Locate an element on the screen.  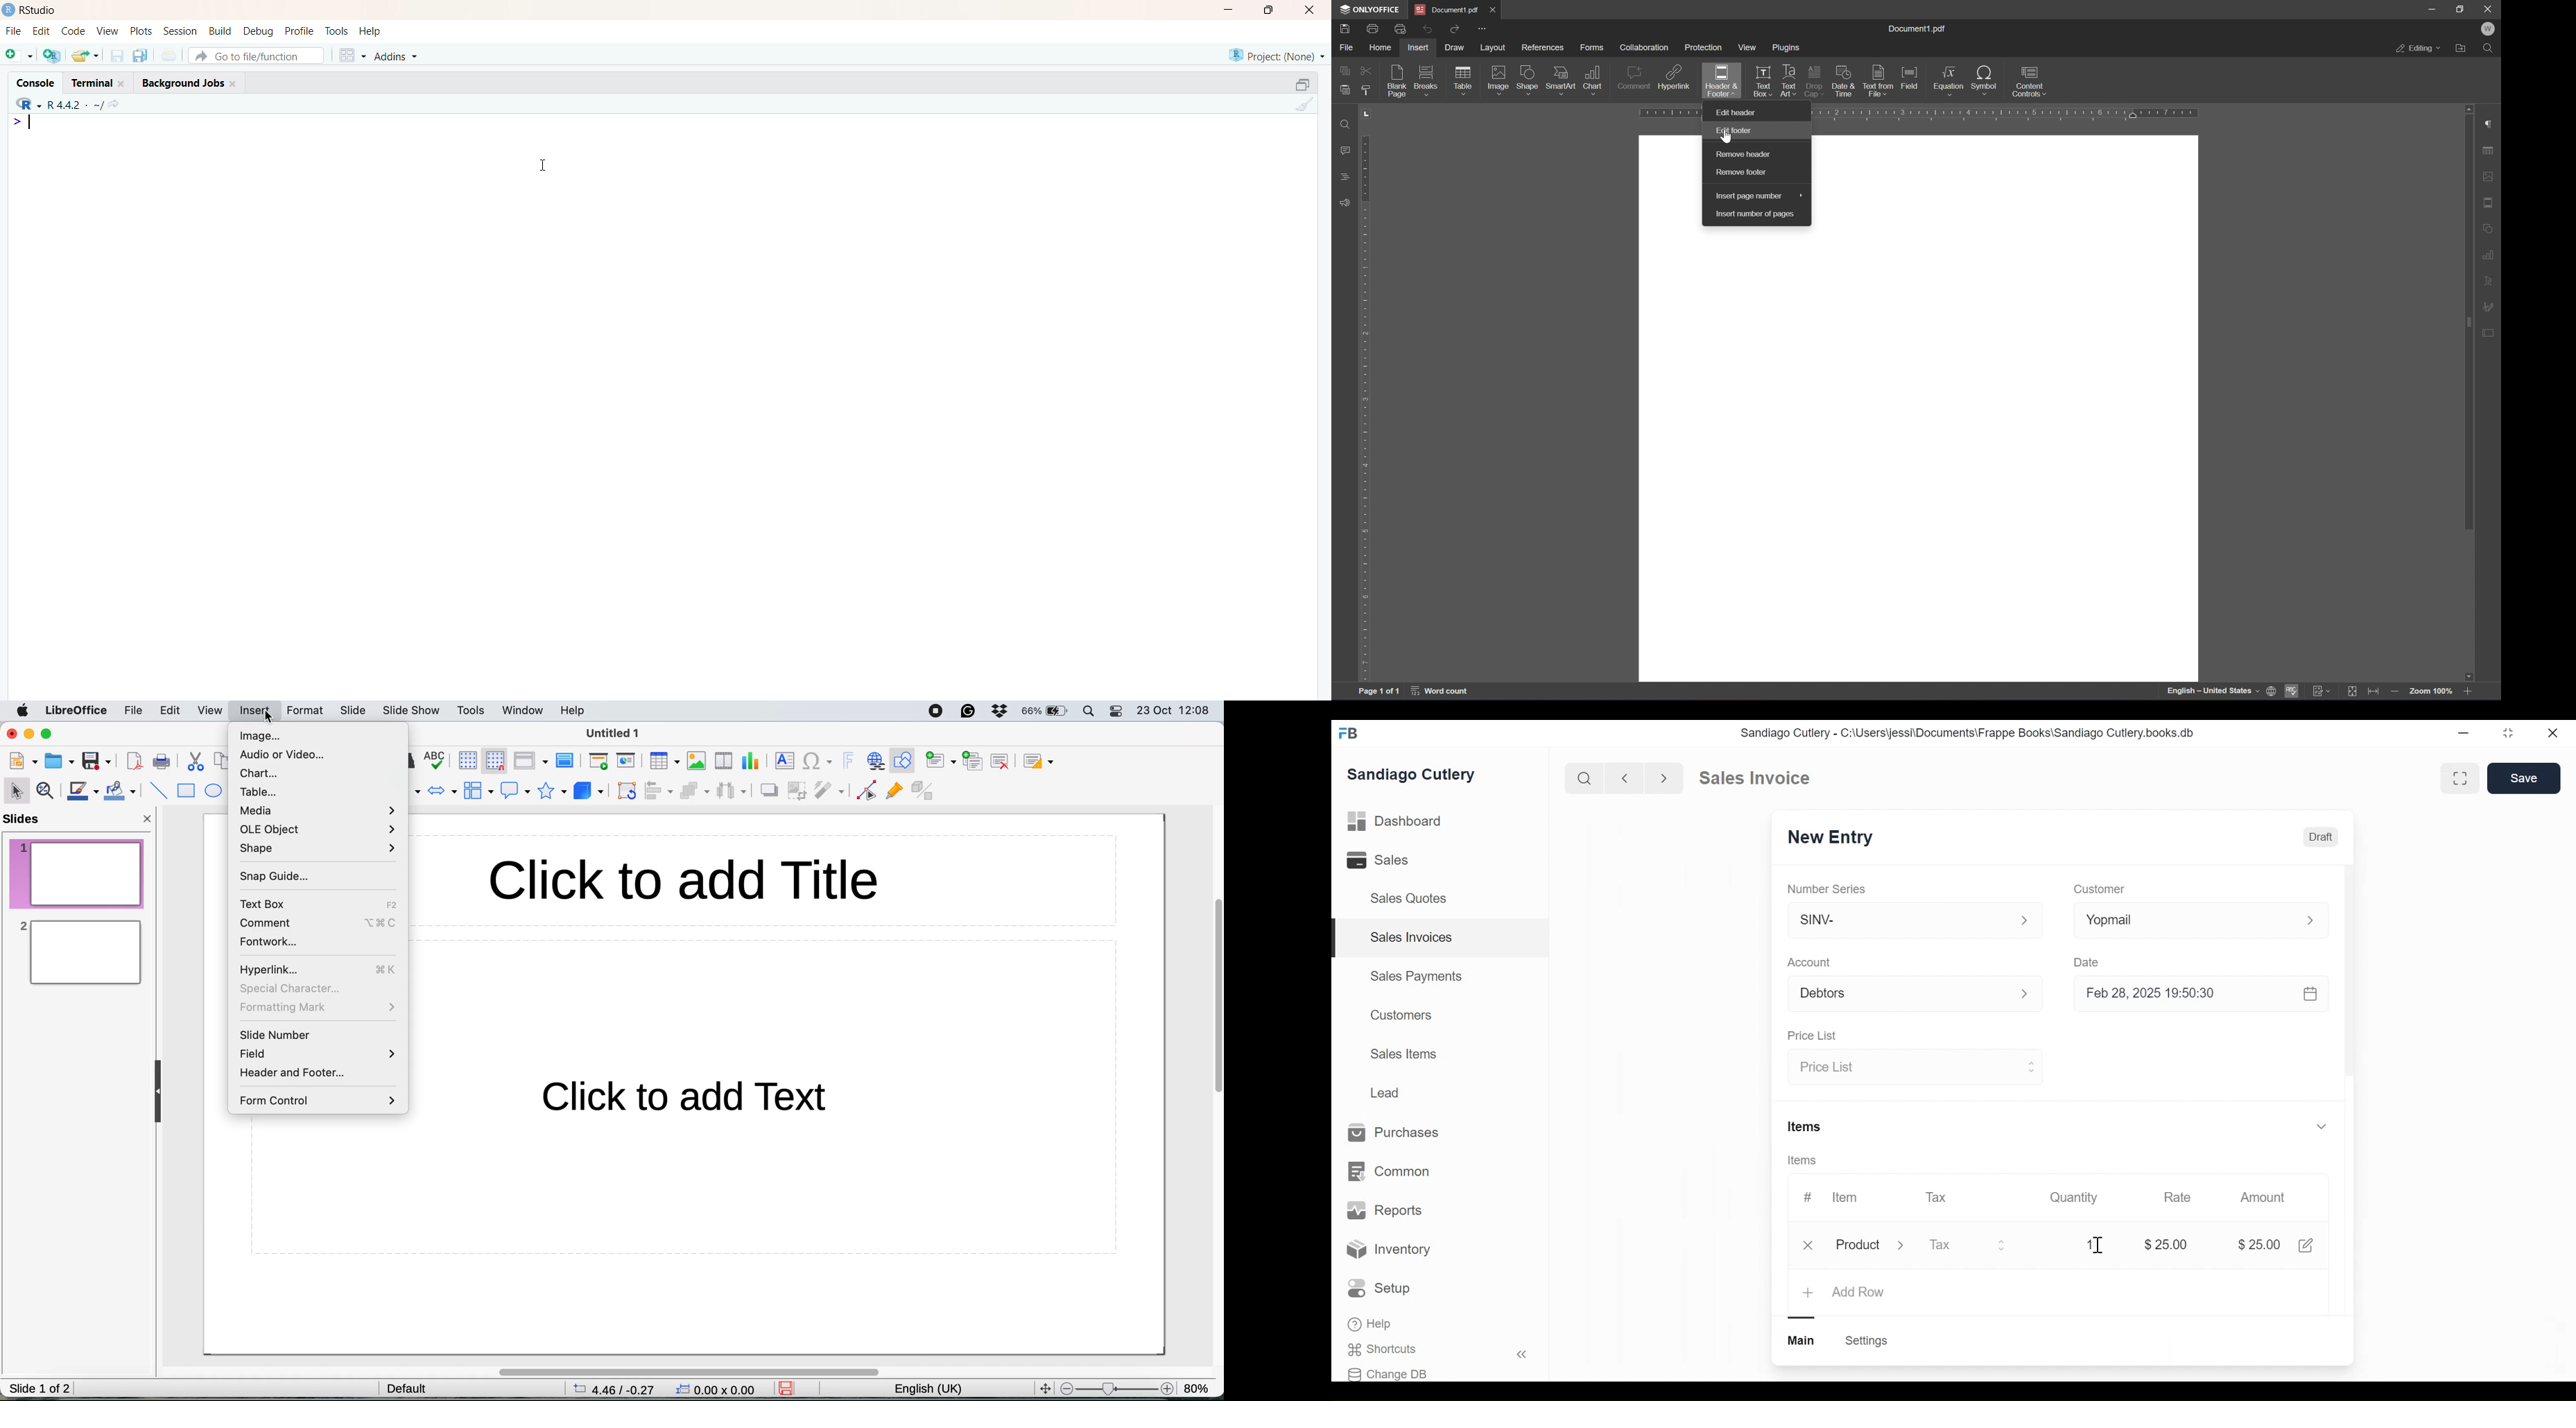
« is located at coordinates (1522, 1356).